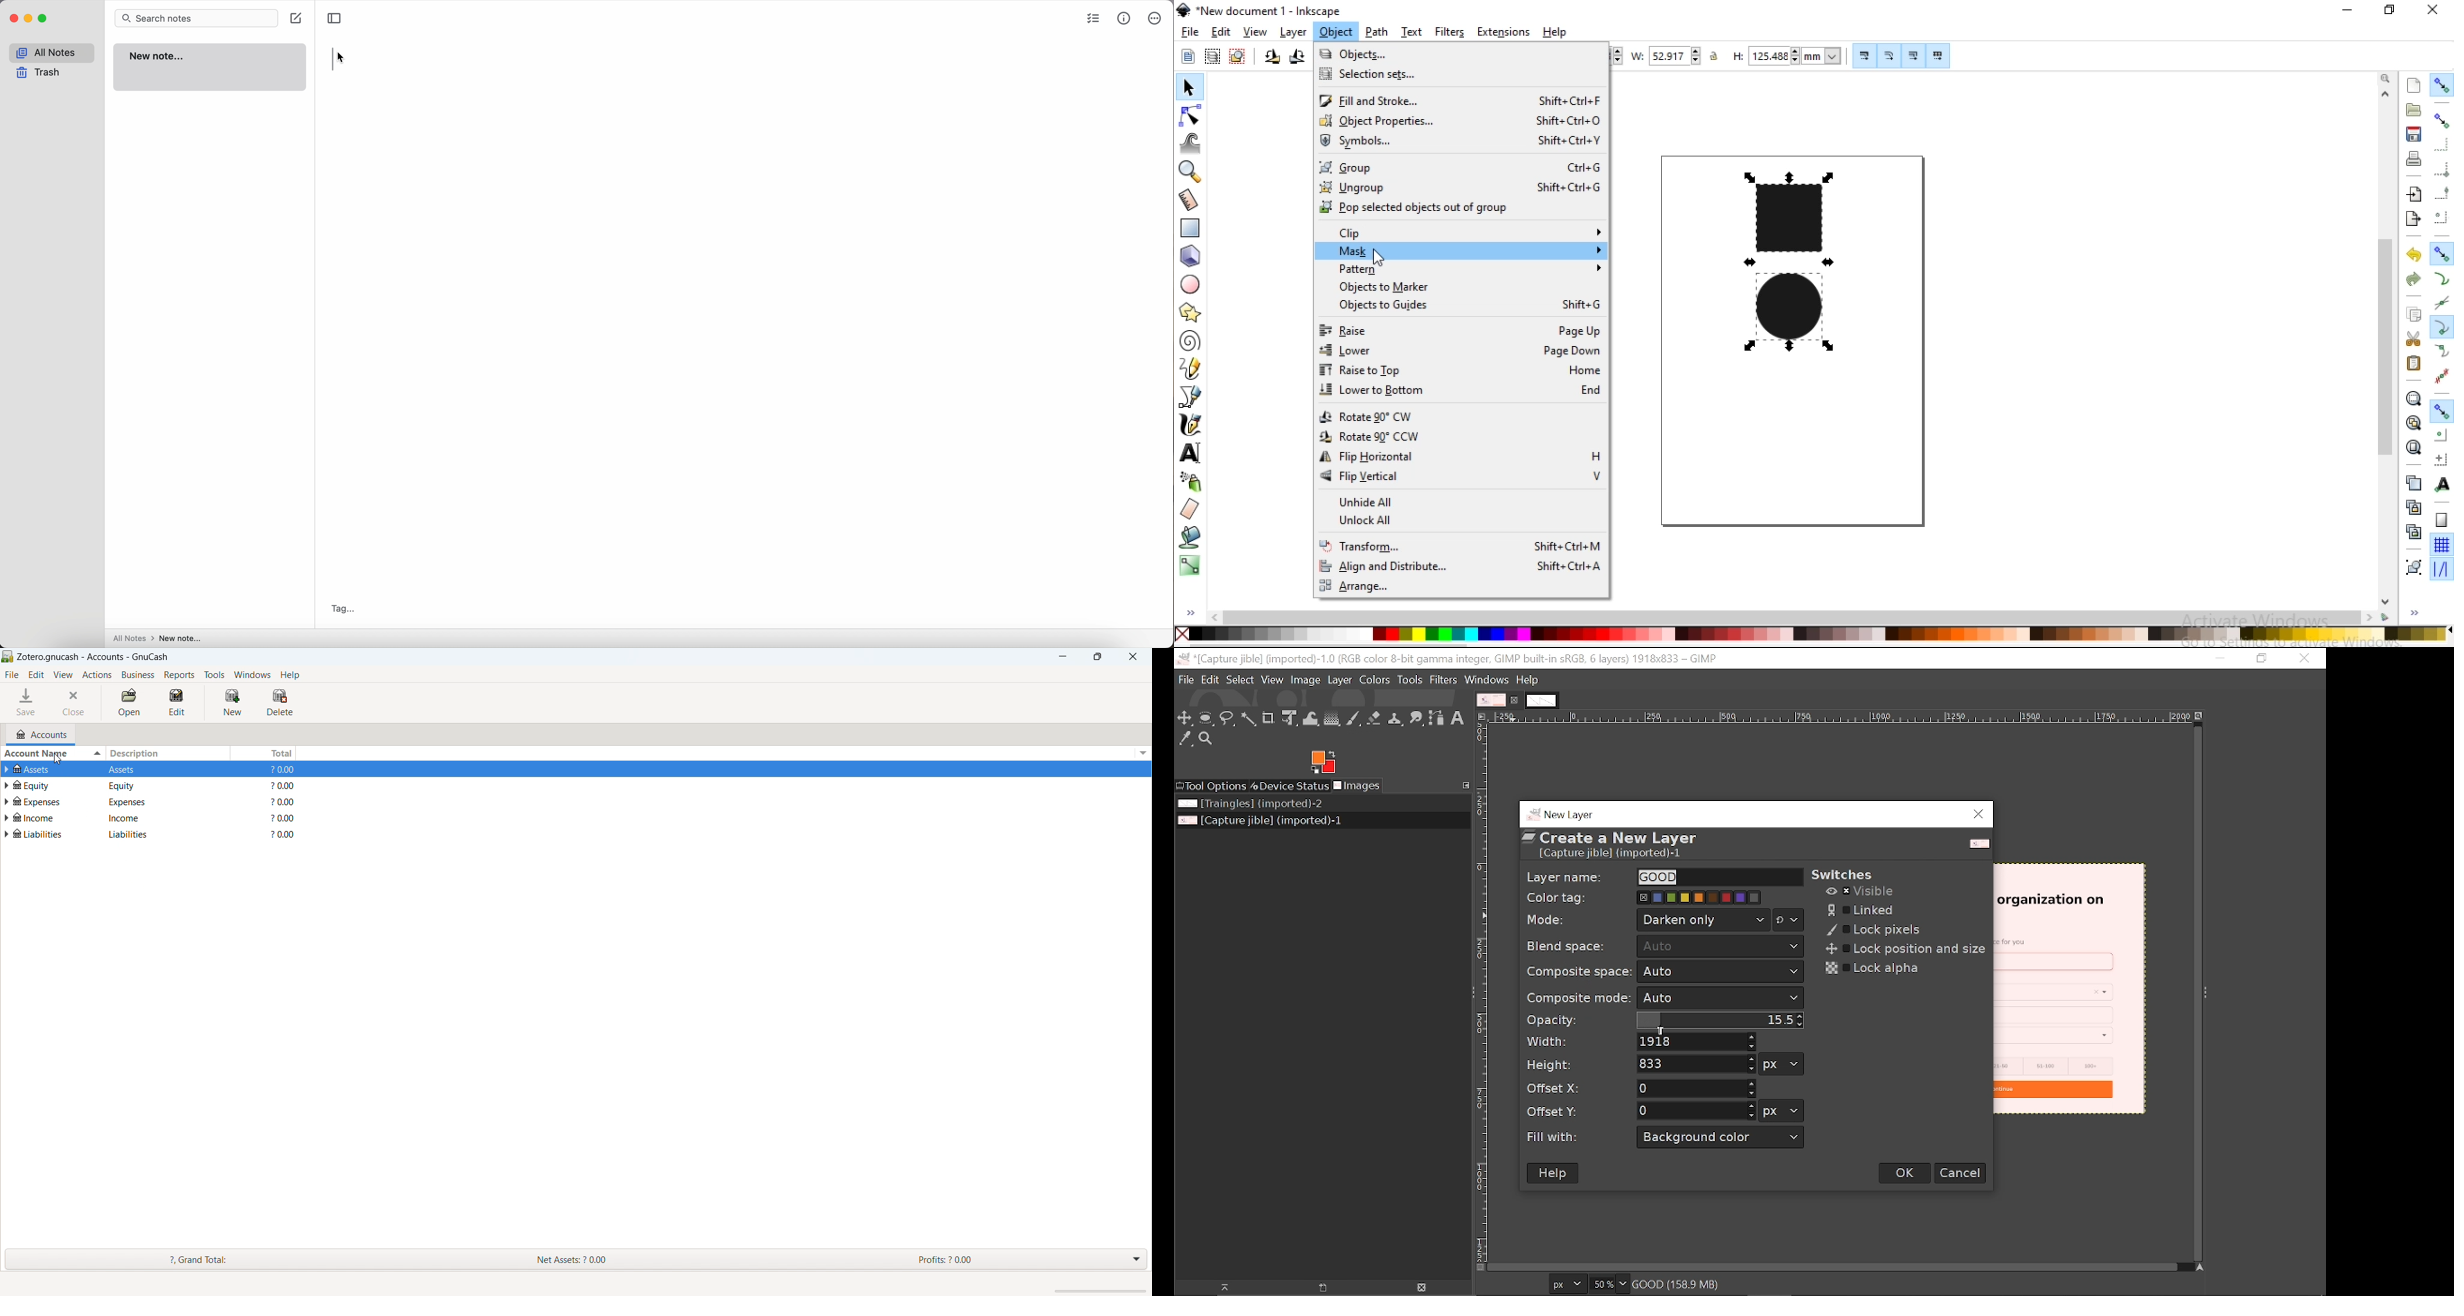 This screenshot has height=1316, width=2464. Describe the element at coordinates (163, 803) in the screenshot. I see `account details of expenses` at that location.